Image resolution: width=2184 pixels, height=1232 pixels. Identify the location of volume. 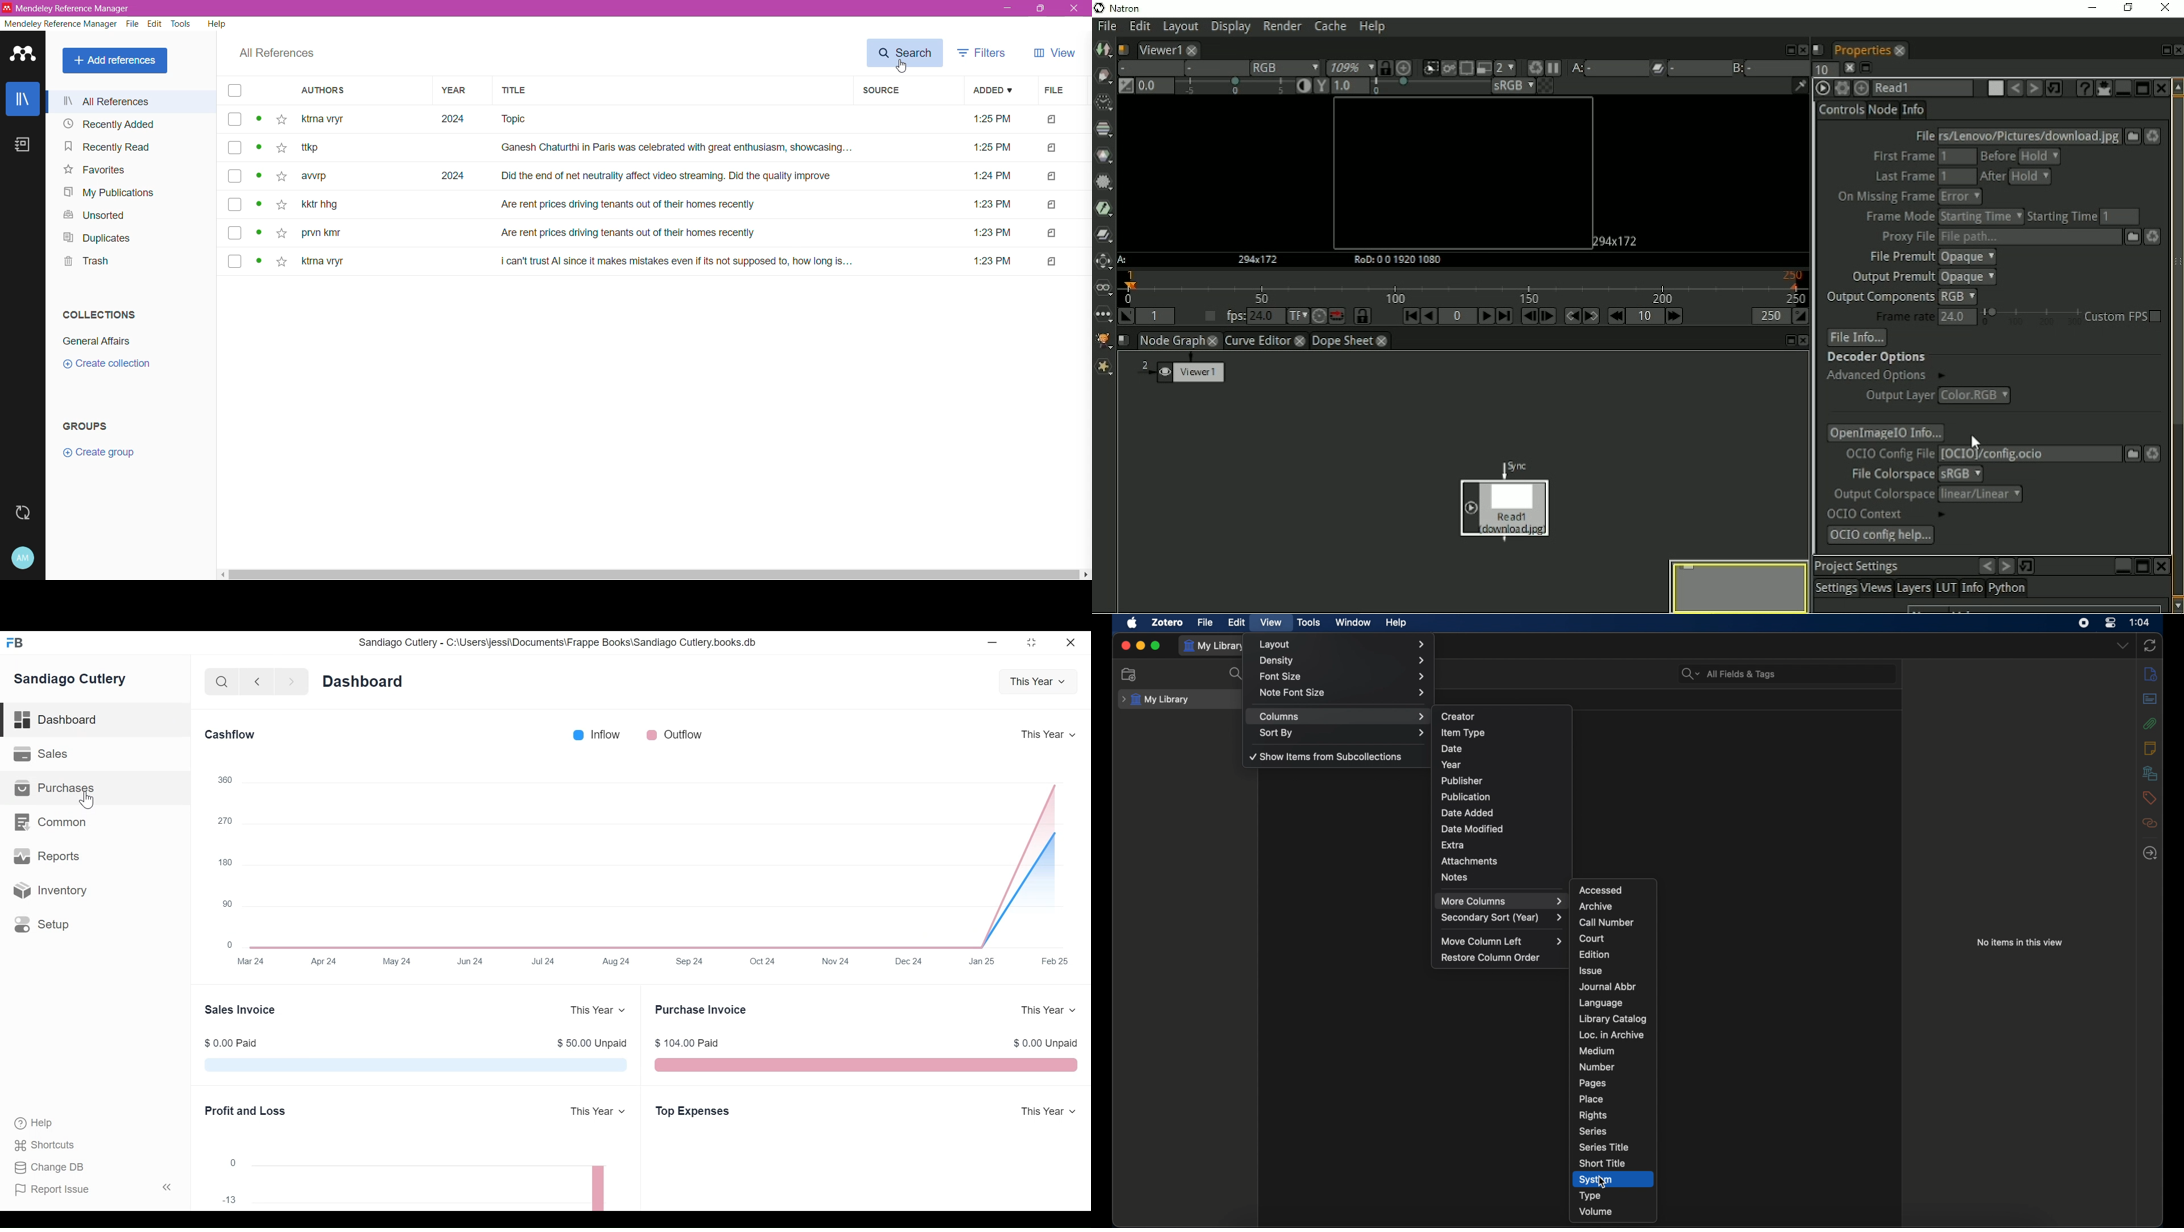
(1596, 1211).